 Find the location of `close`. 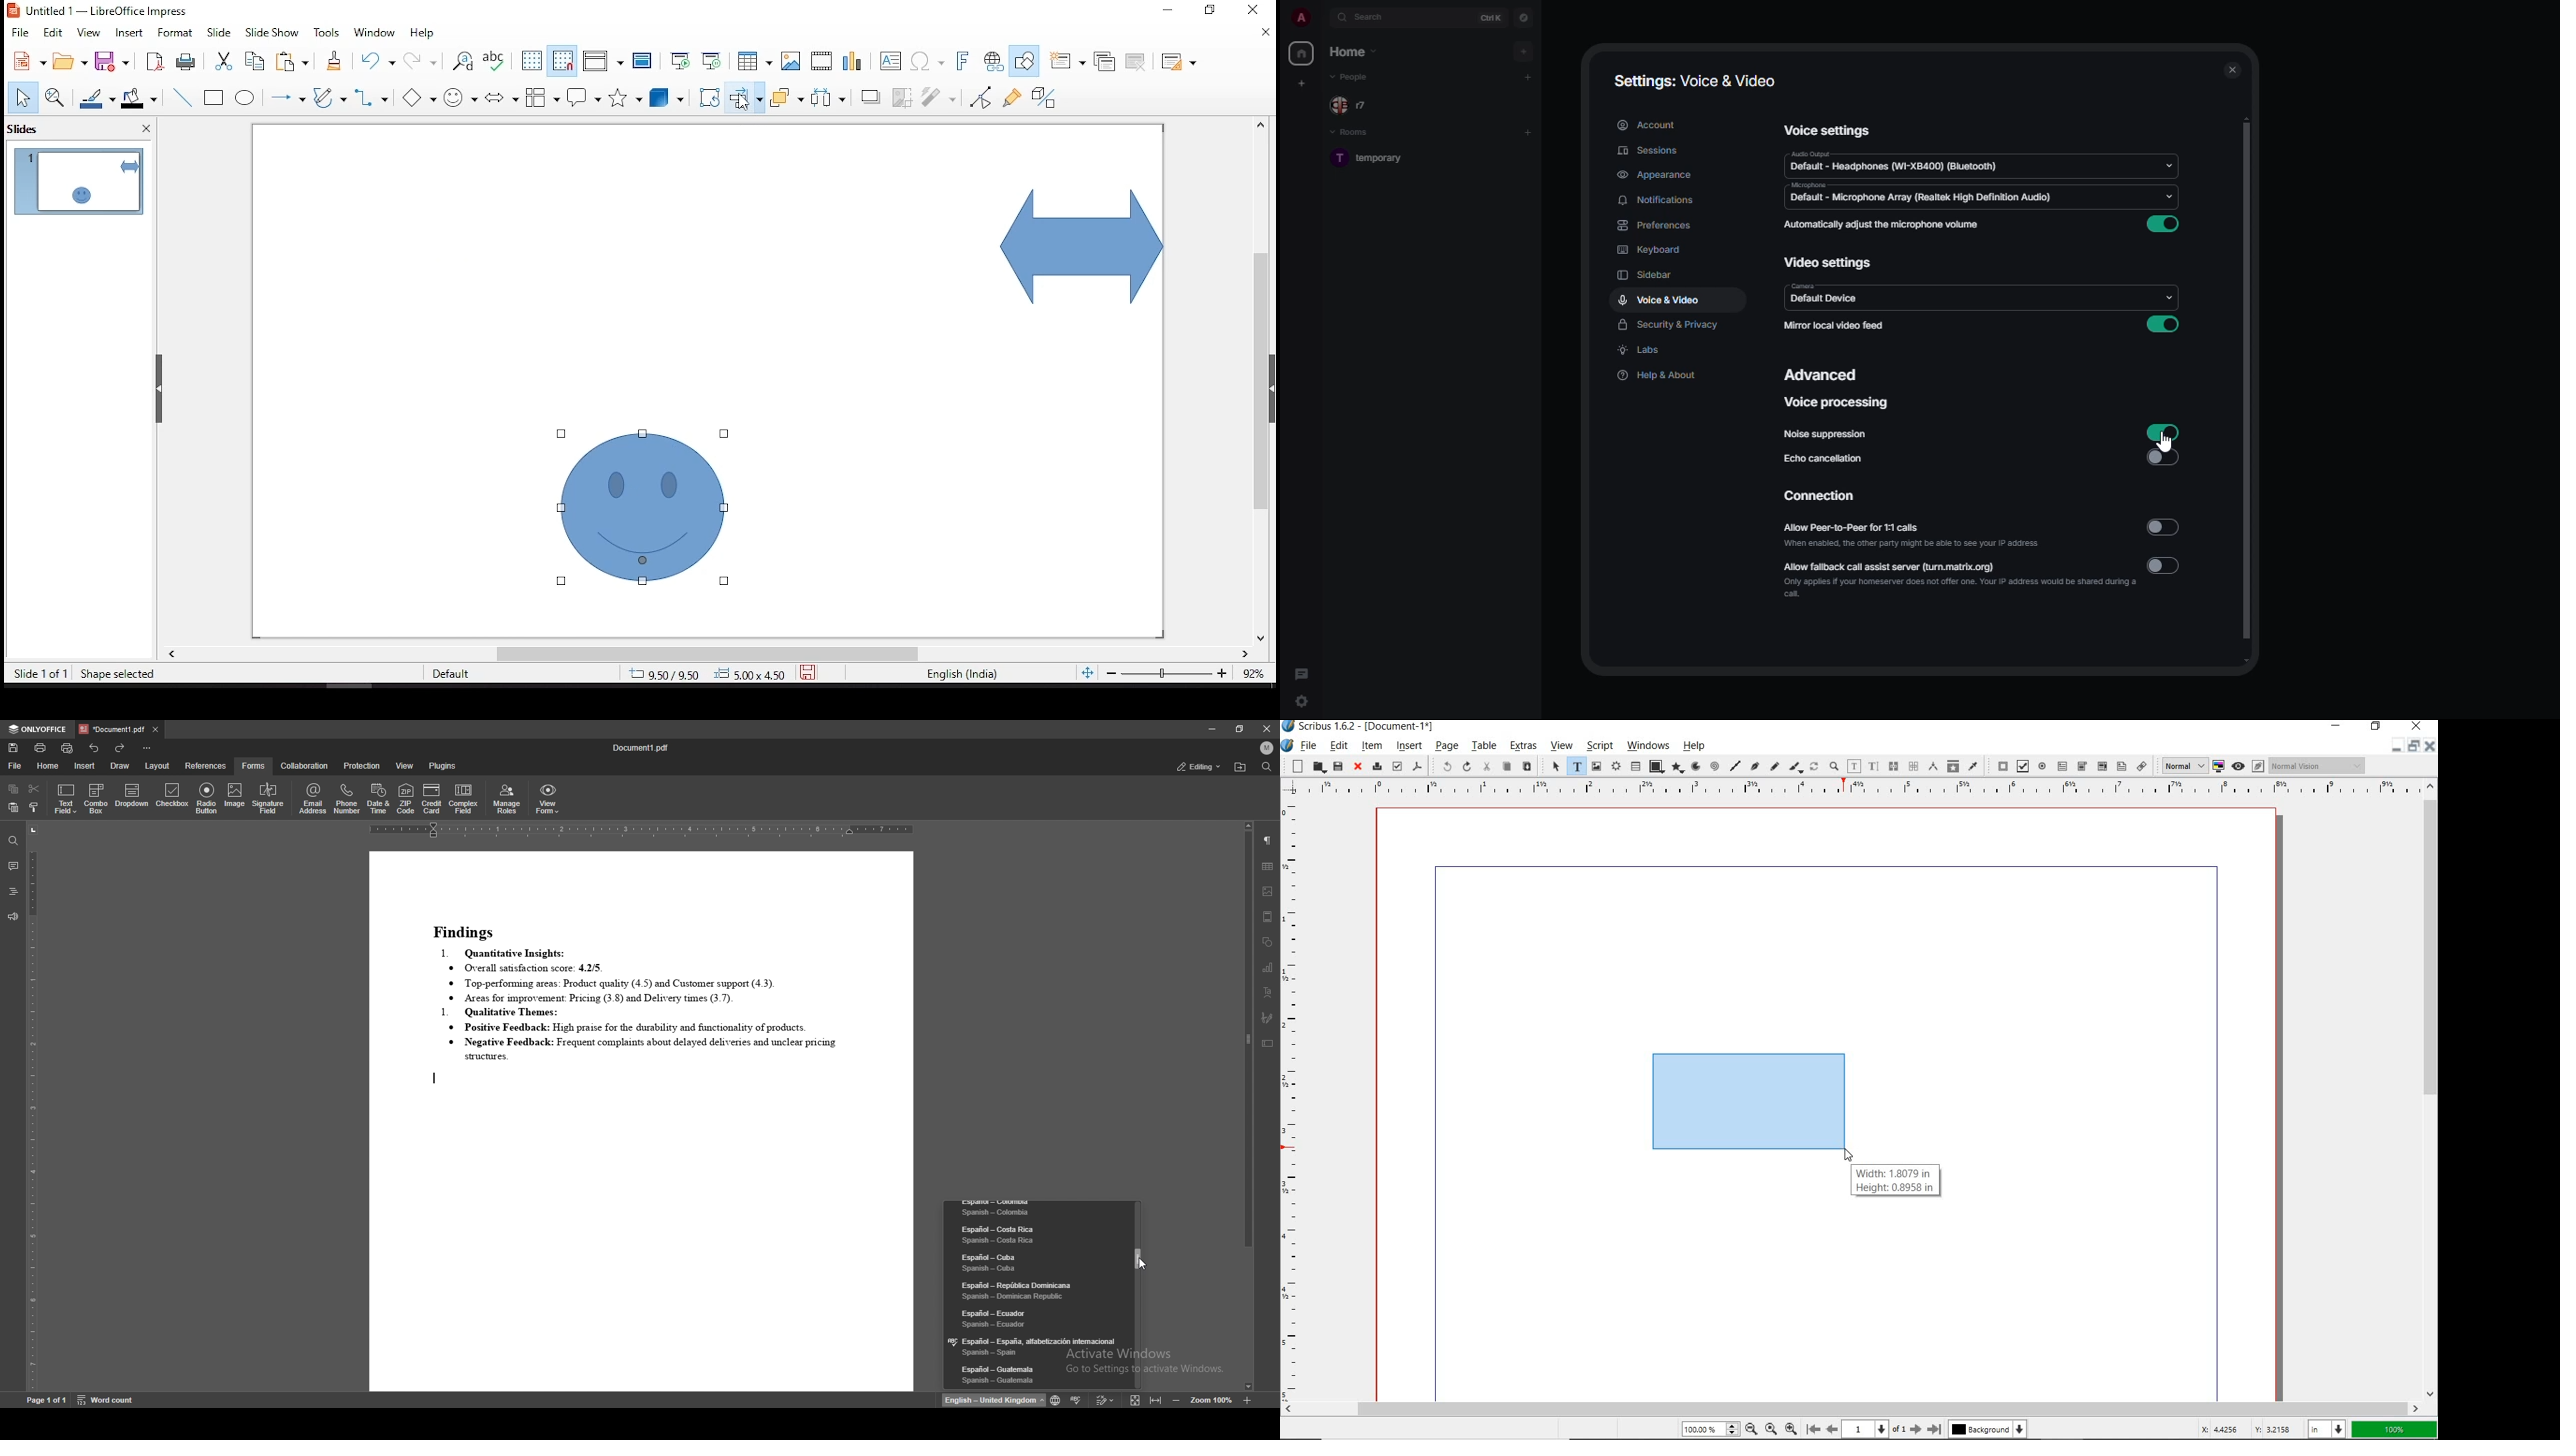

close is located at coordinates (1358, 767).